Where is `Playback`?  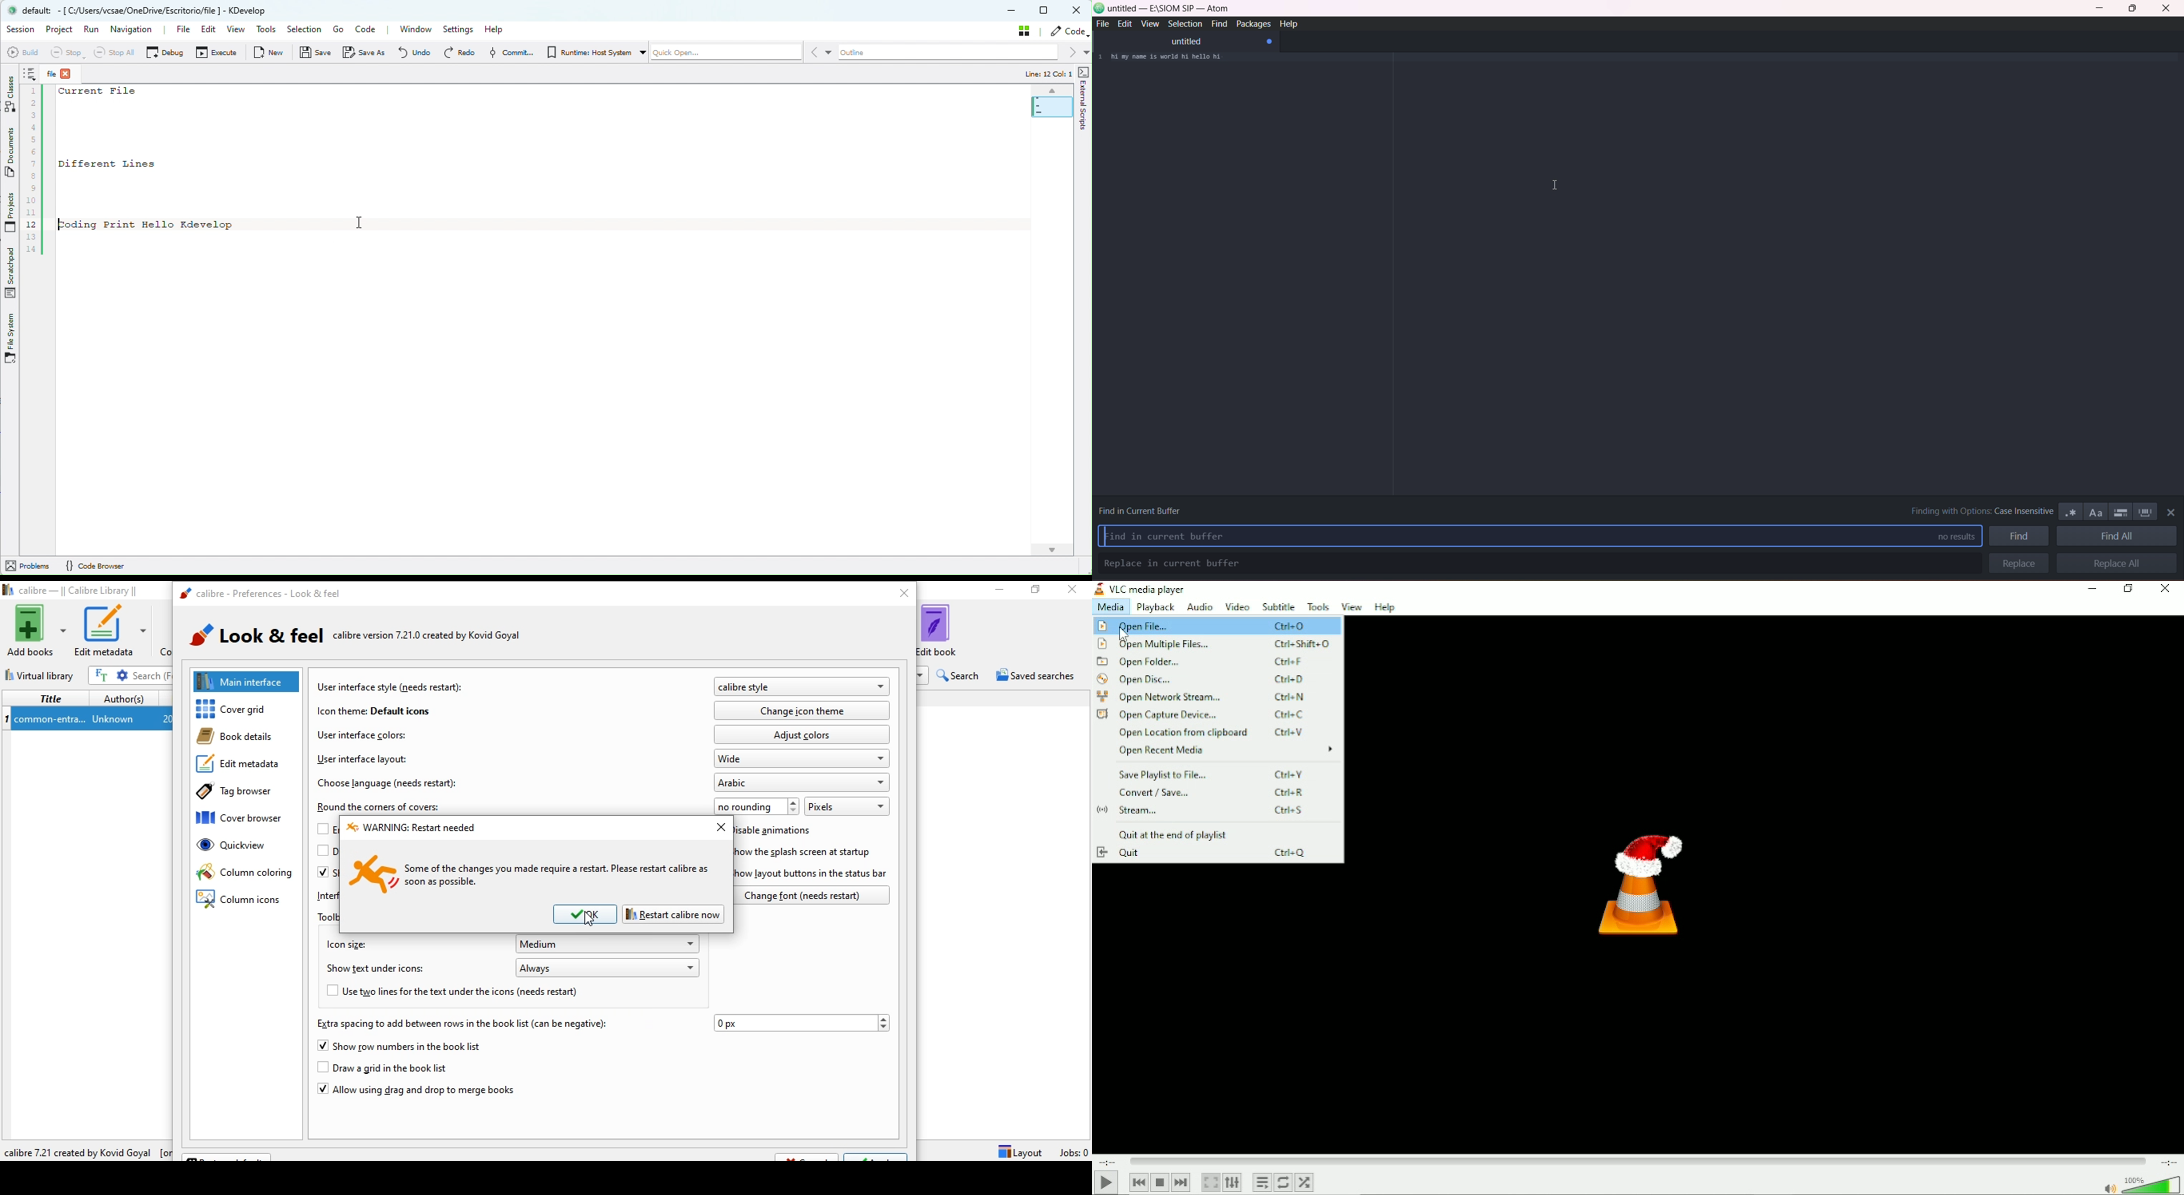 Playback is located at coordinates (1154, 608).